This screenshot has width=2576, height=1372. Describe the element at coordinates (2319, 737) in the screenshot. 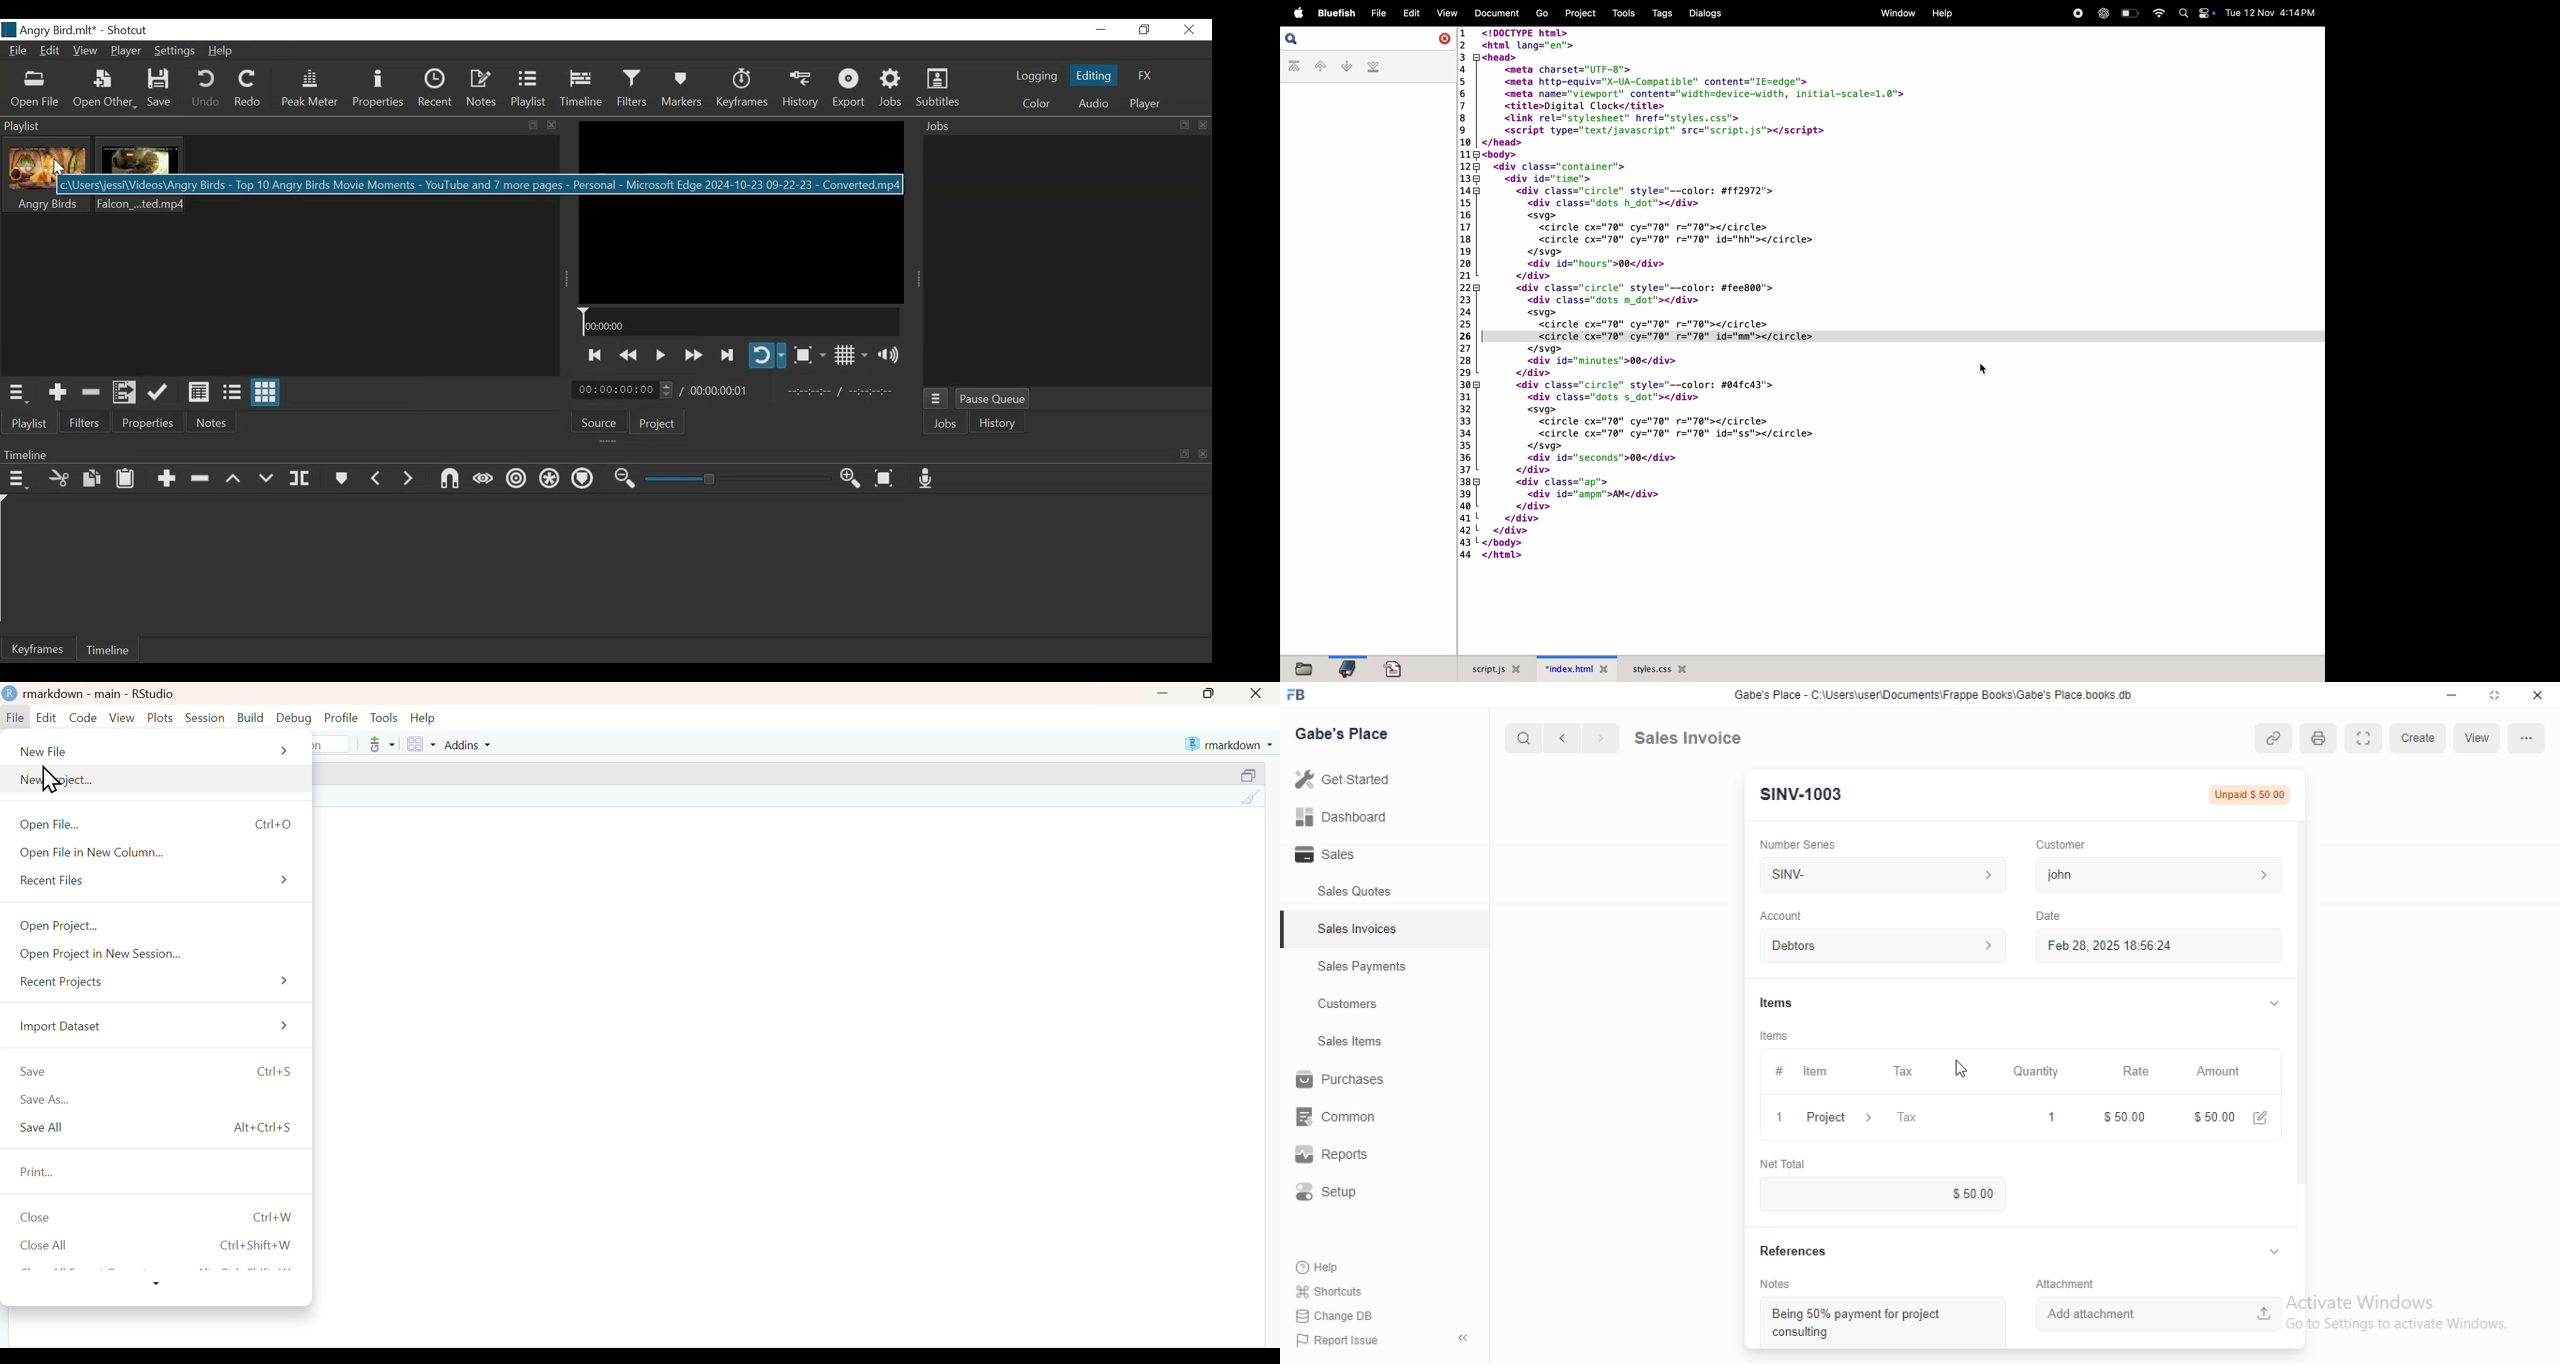

I see `print` at that location.